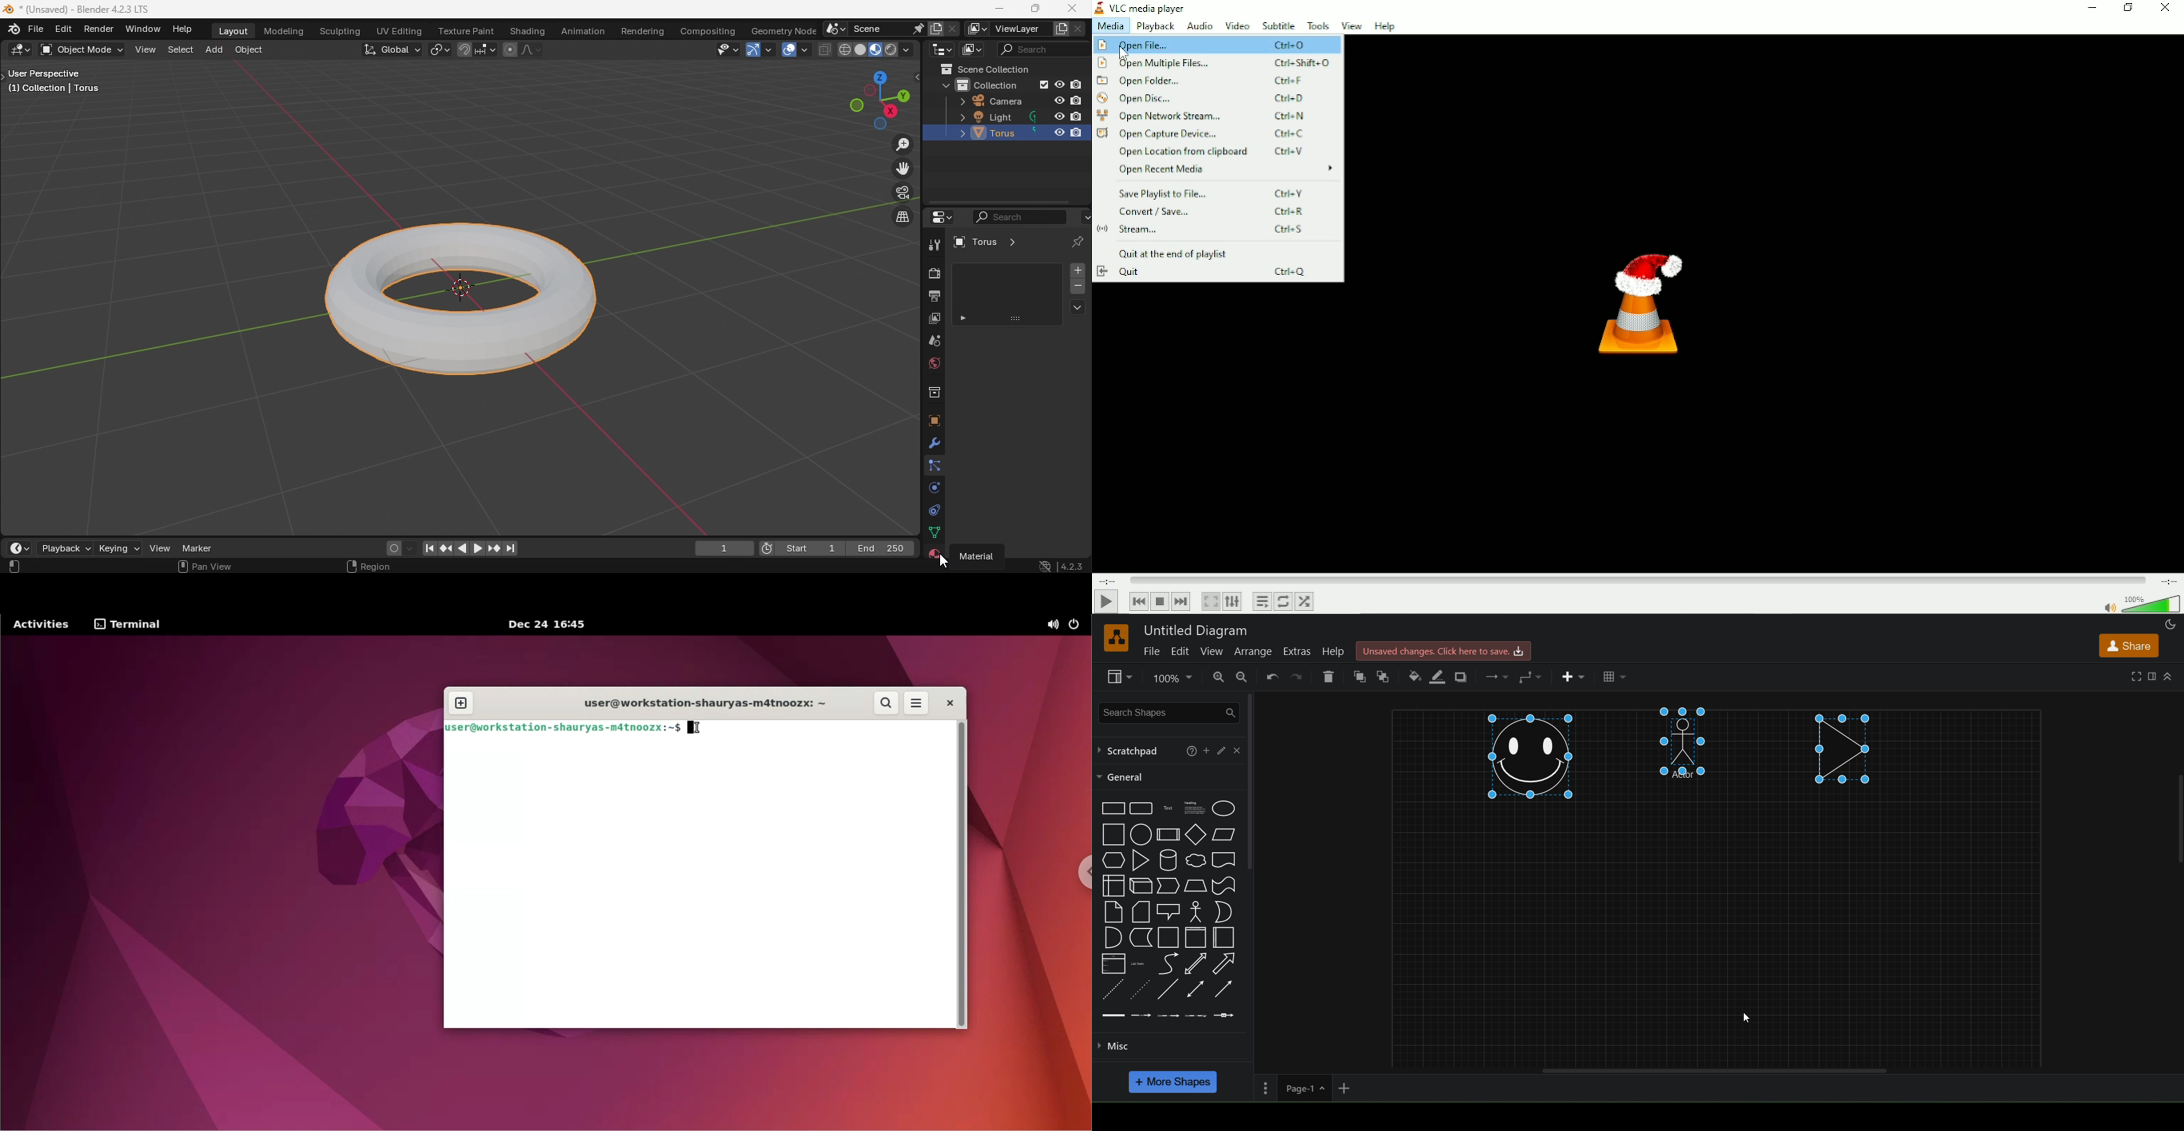 The width and height of the screenshot is (2184, 1148). What do you see at coordinates (904, 143) in the screenshot?
I see `Zoom in/out the view` at bounding box center [904, 143].